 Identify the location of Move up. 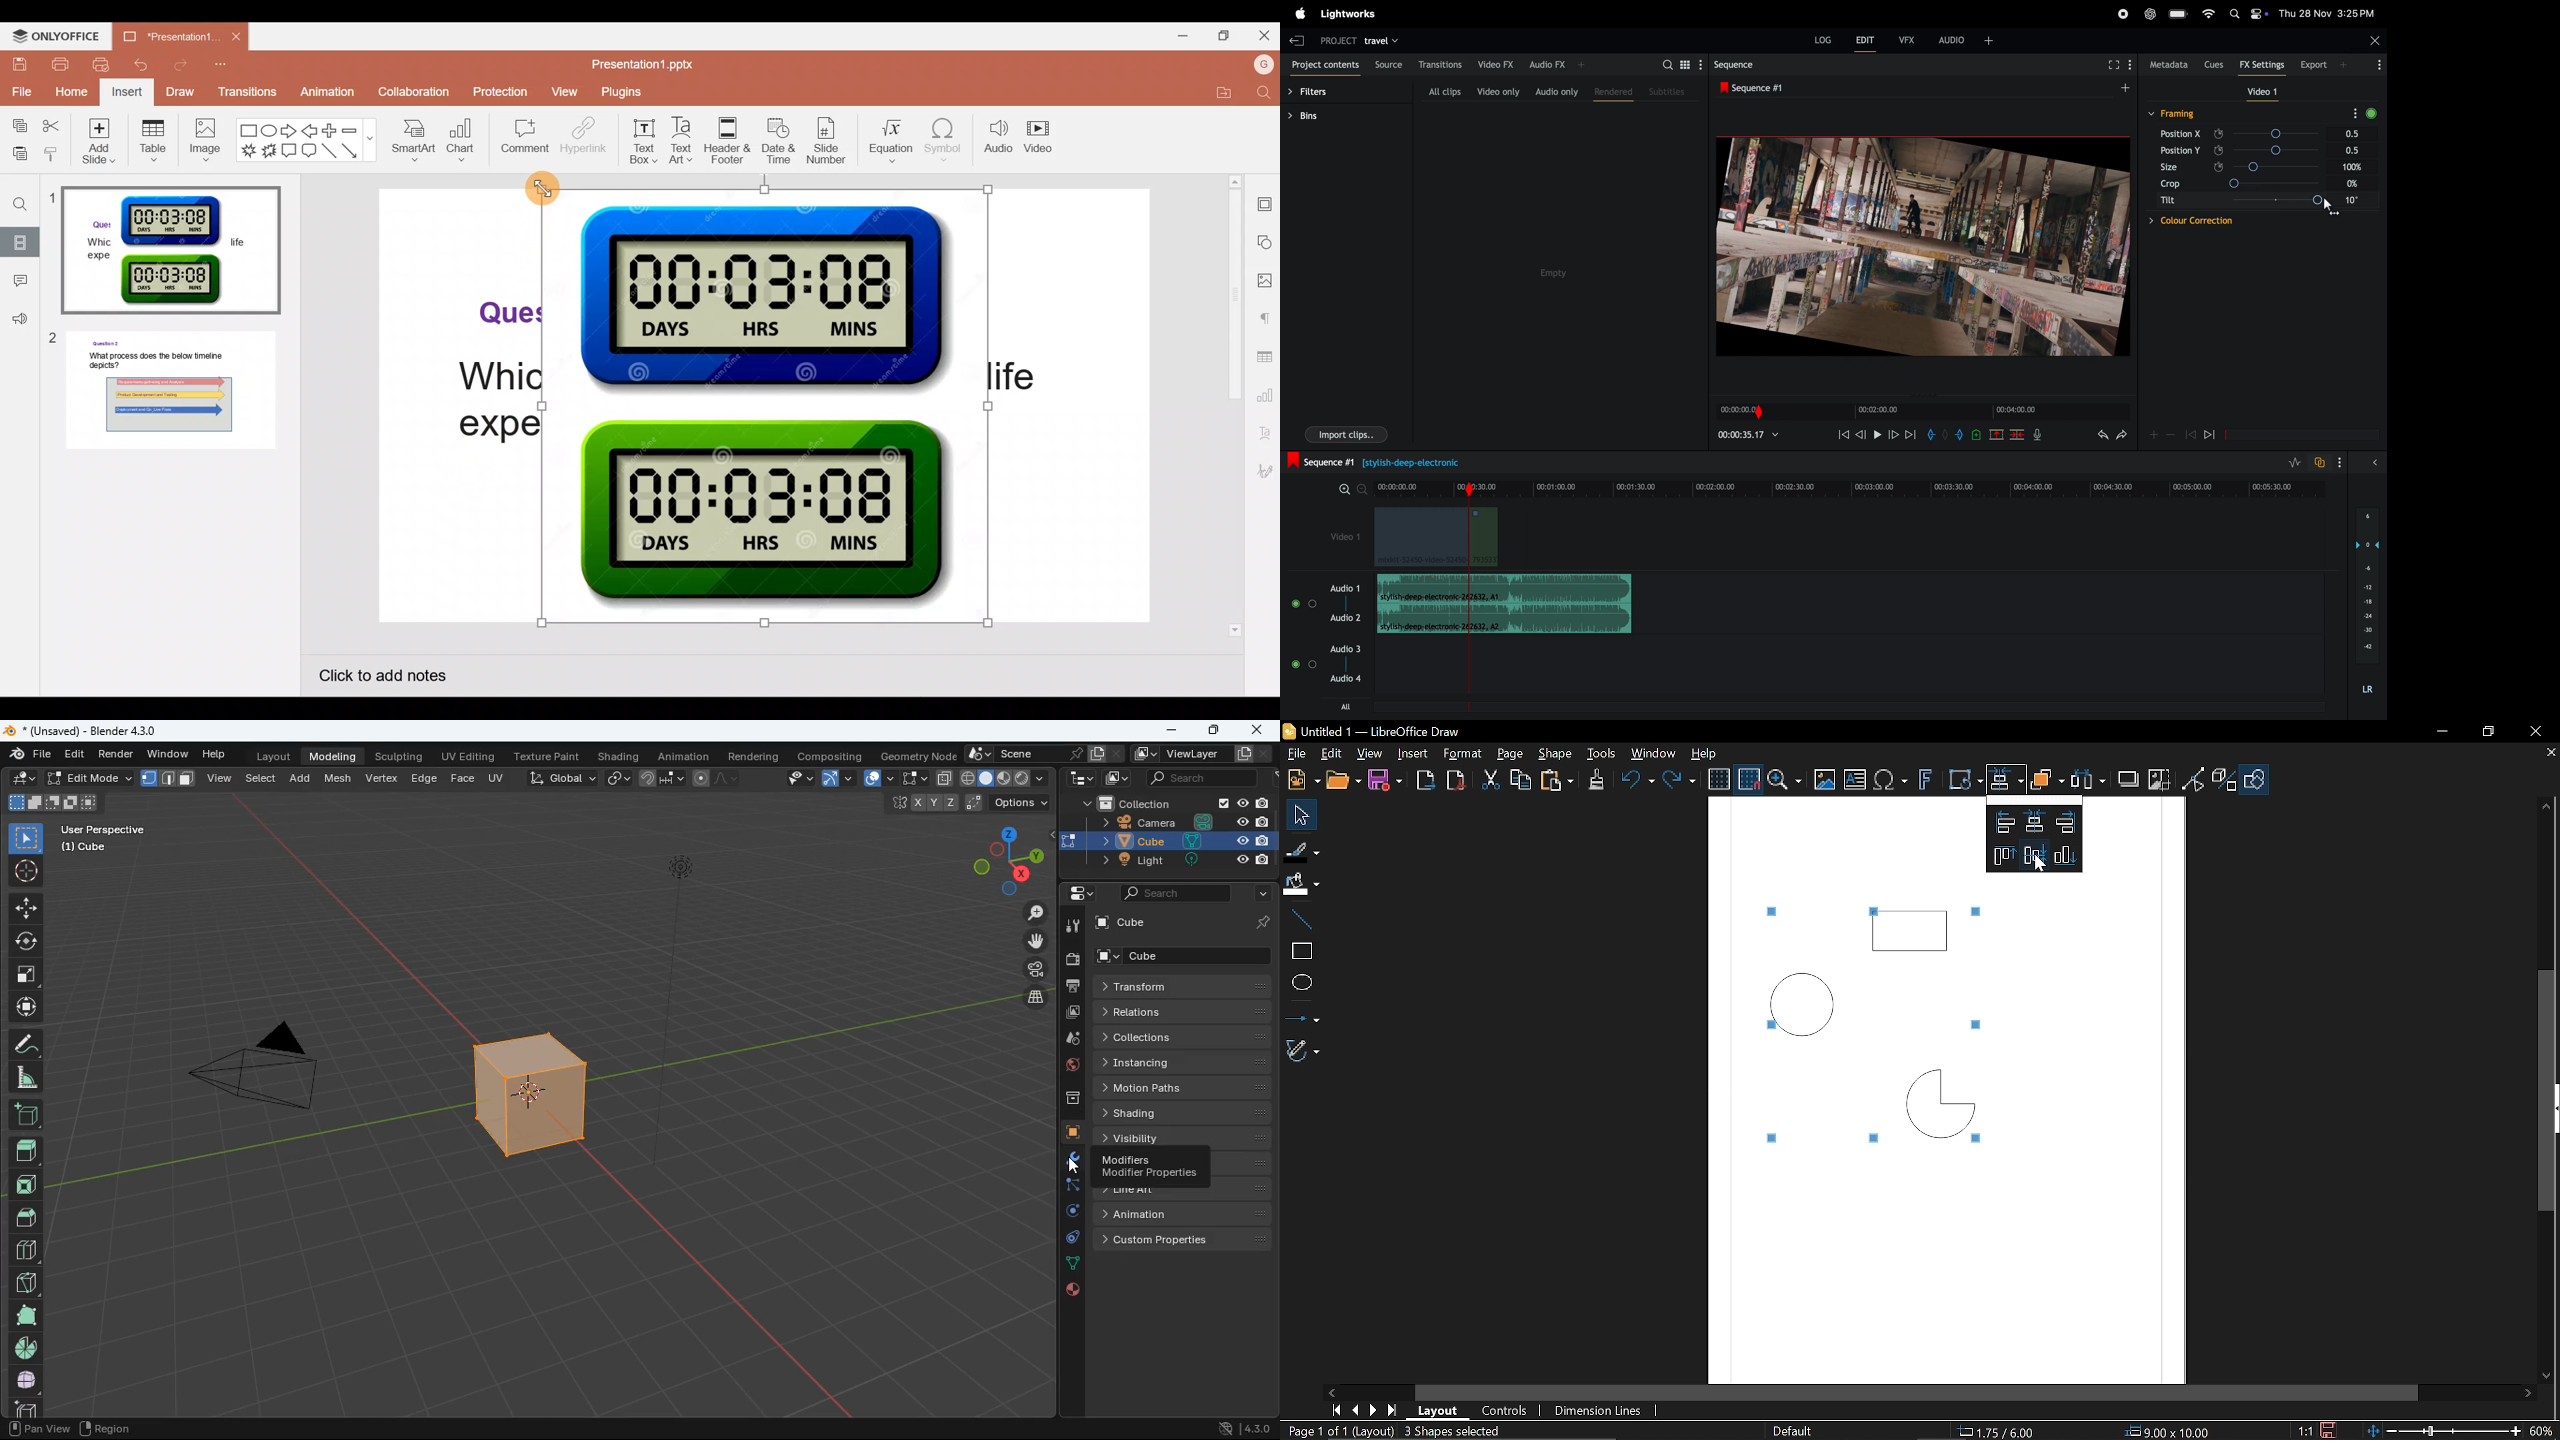
(2548, 804).